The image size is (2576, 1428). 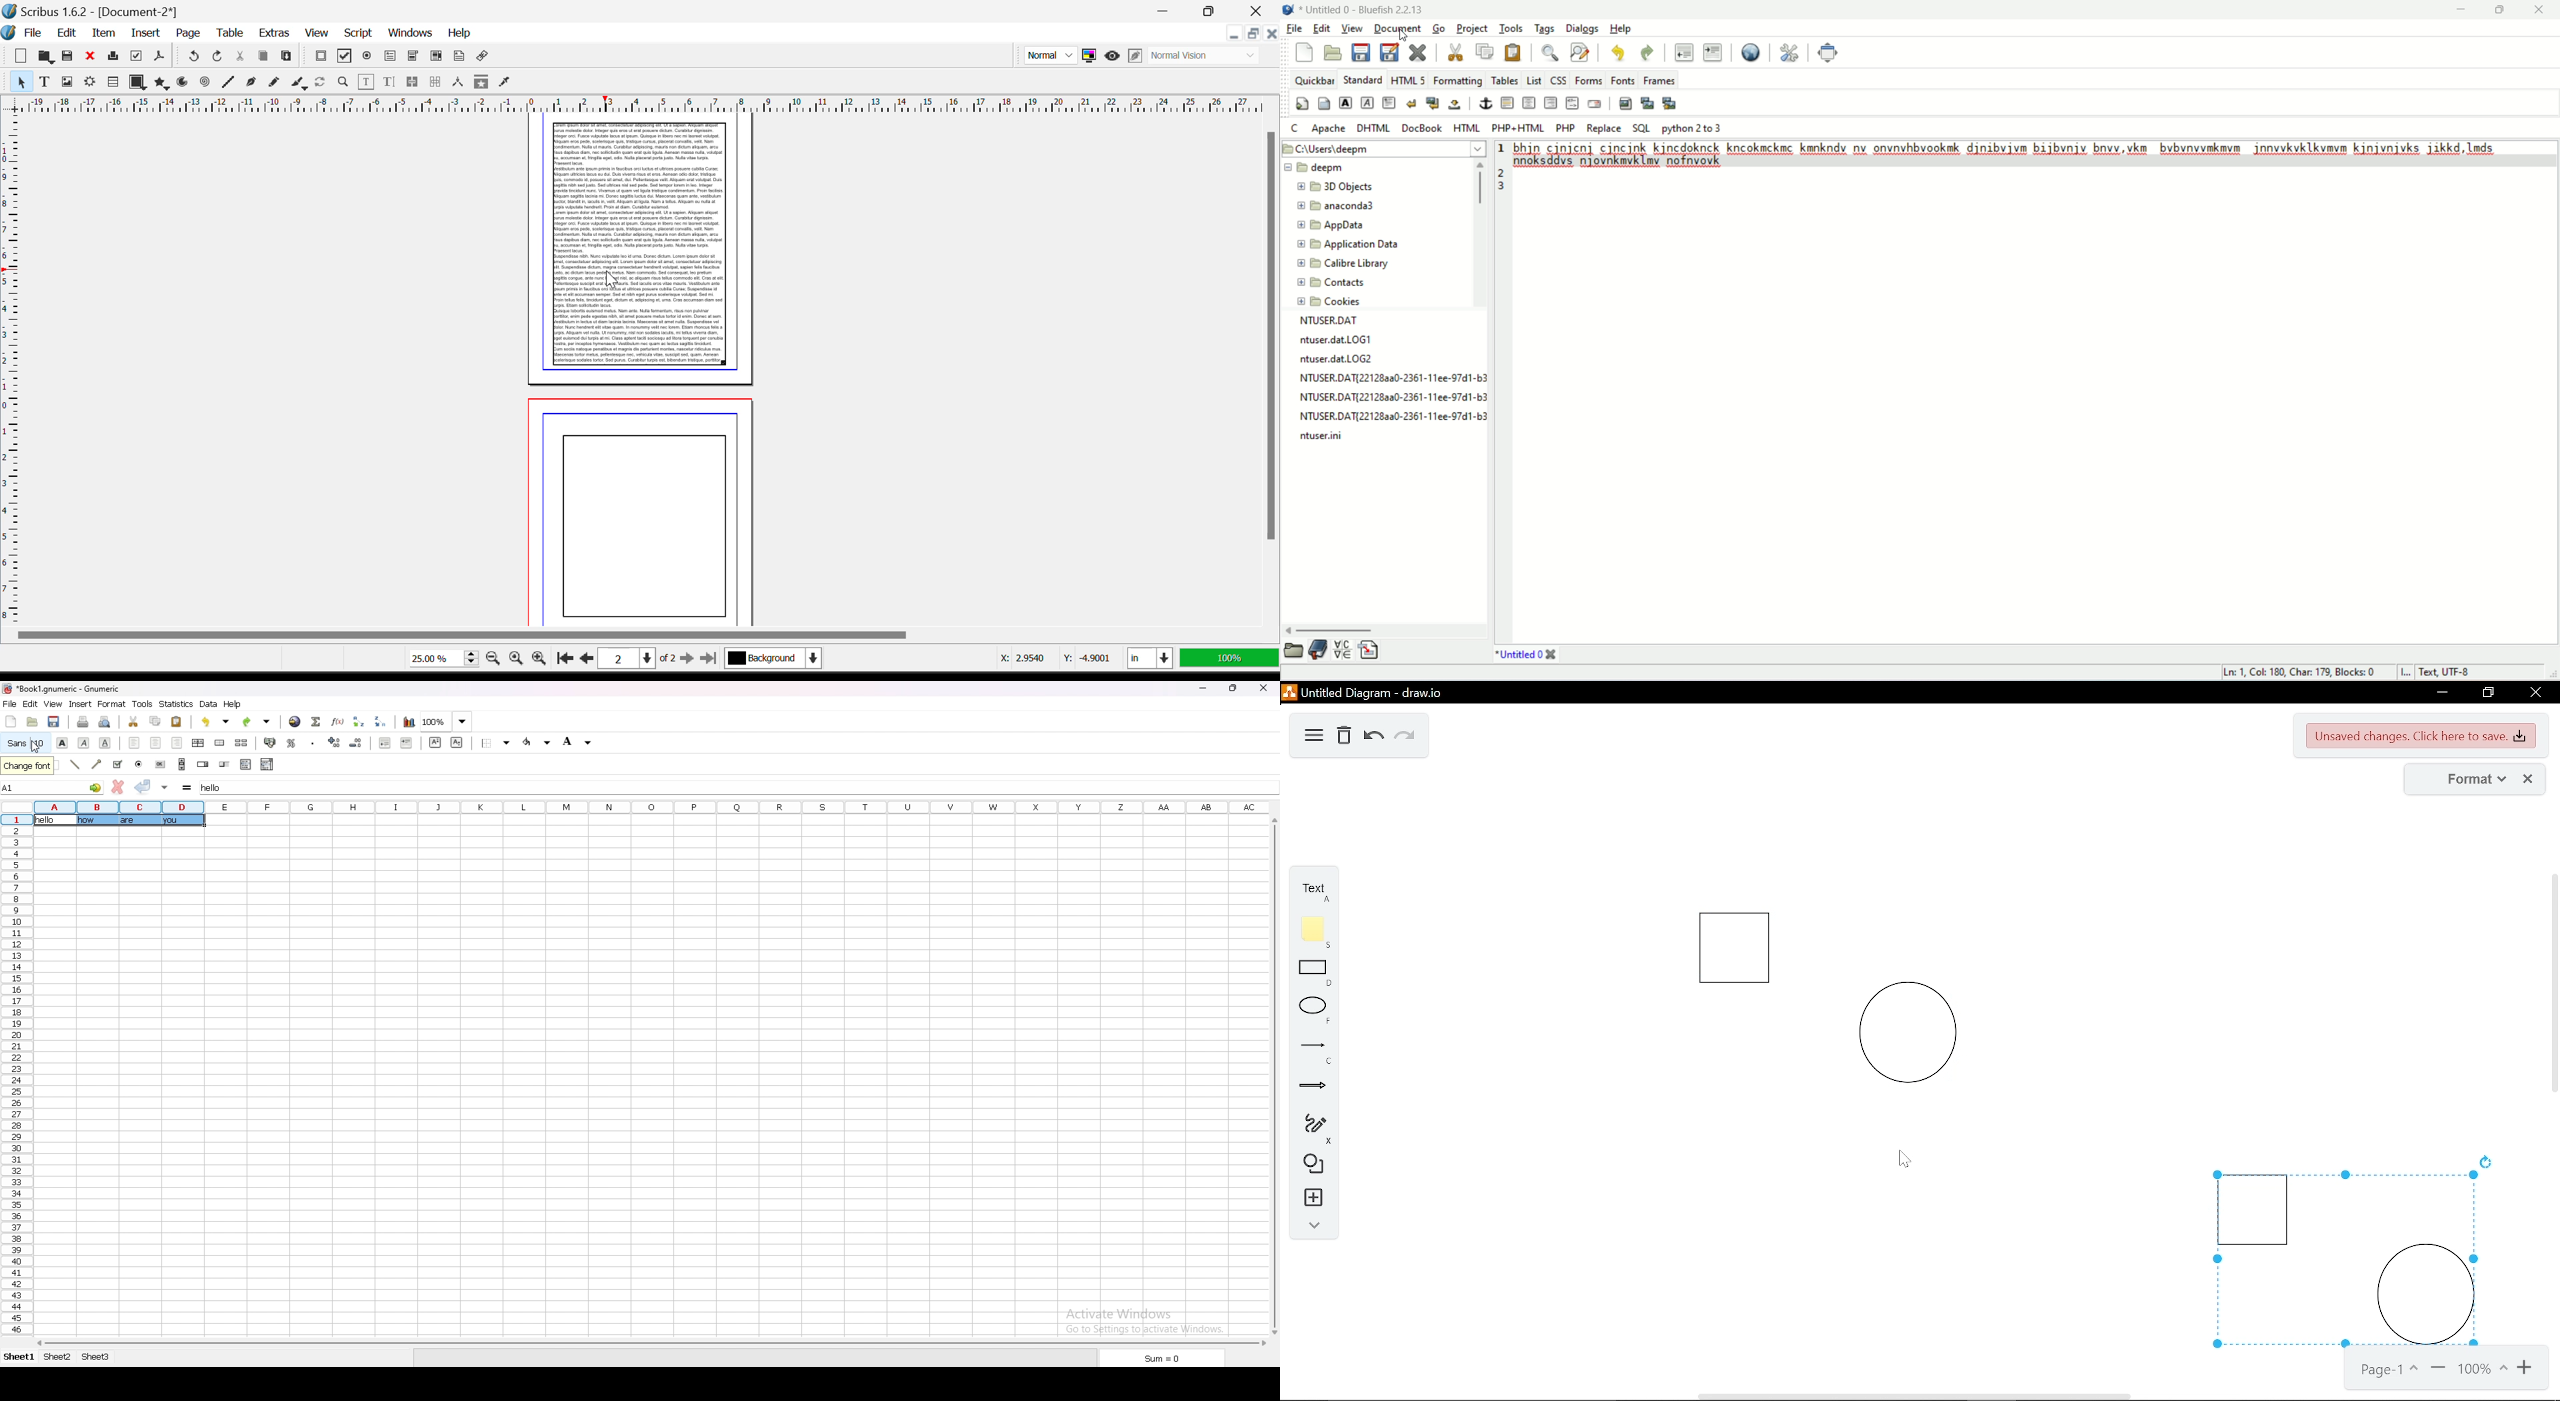 I want to click on Preflight Verifier, so click(x=137, y=58).